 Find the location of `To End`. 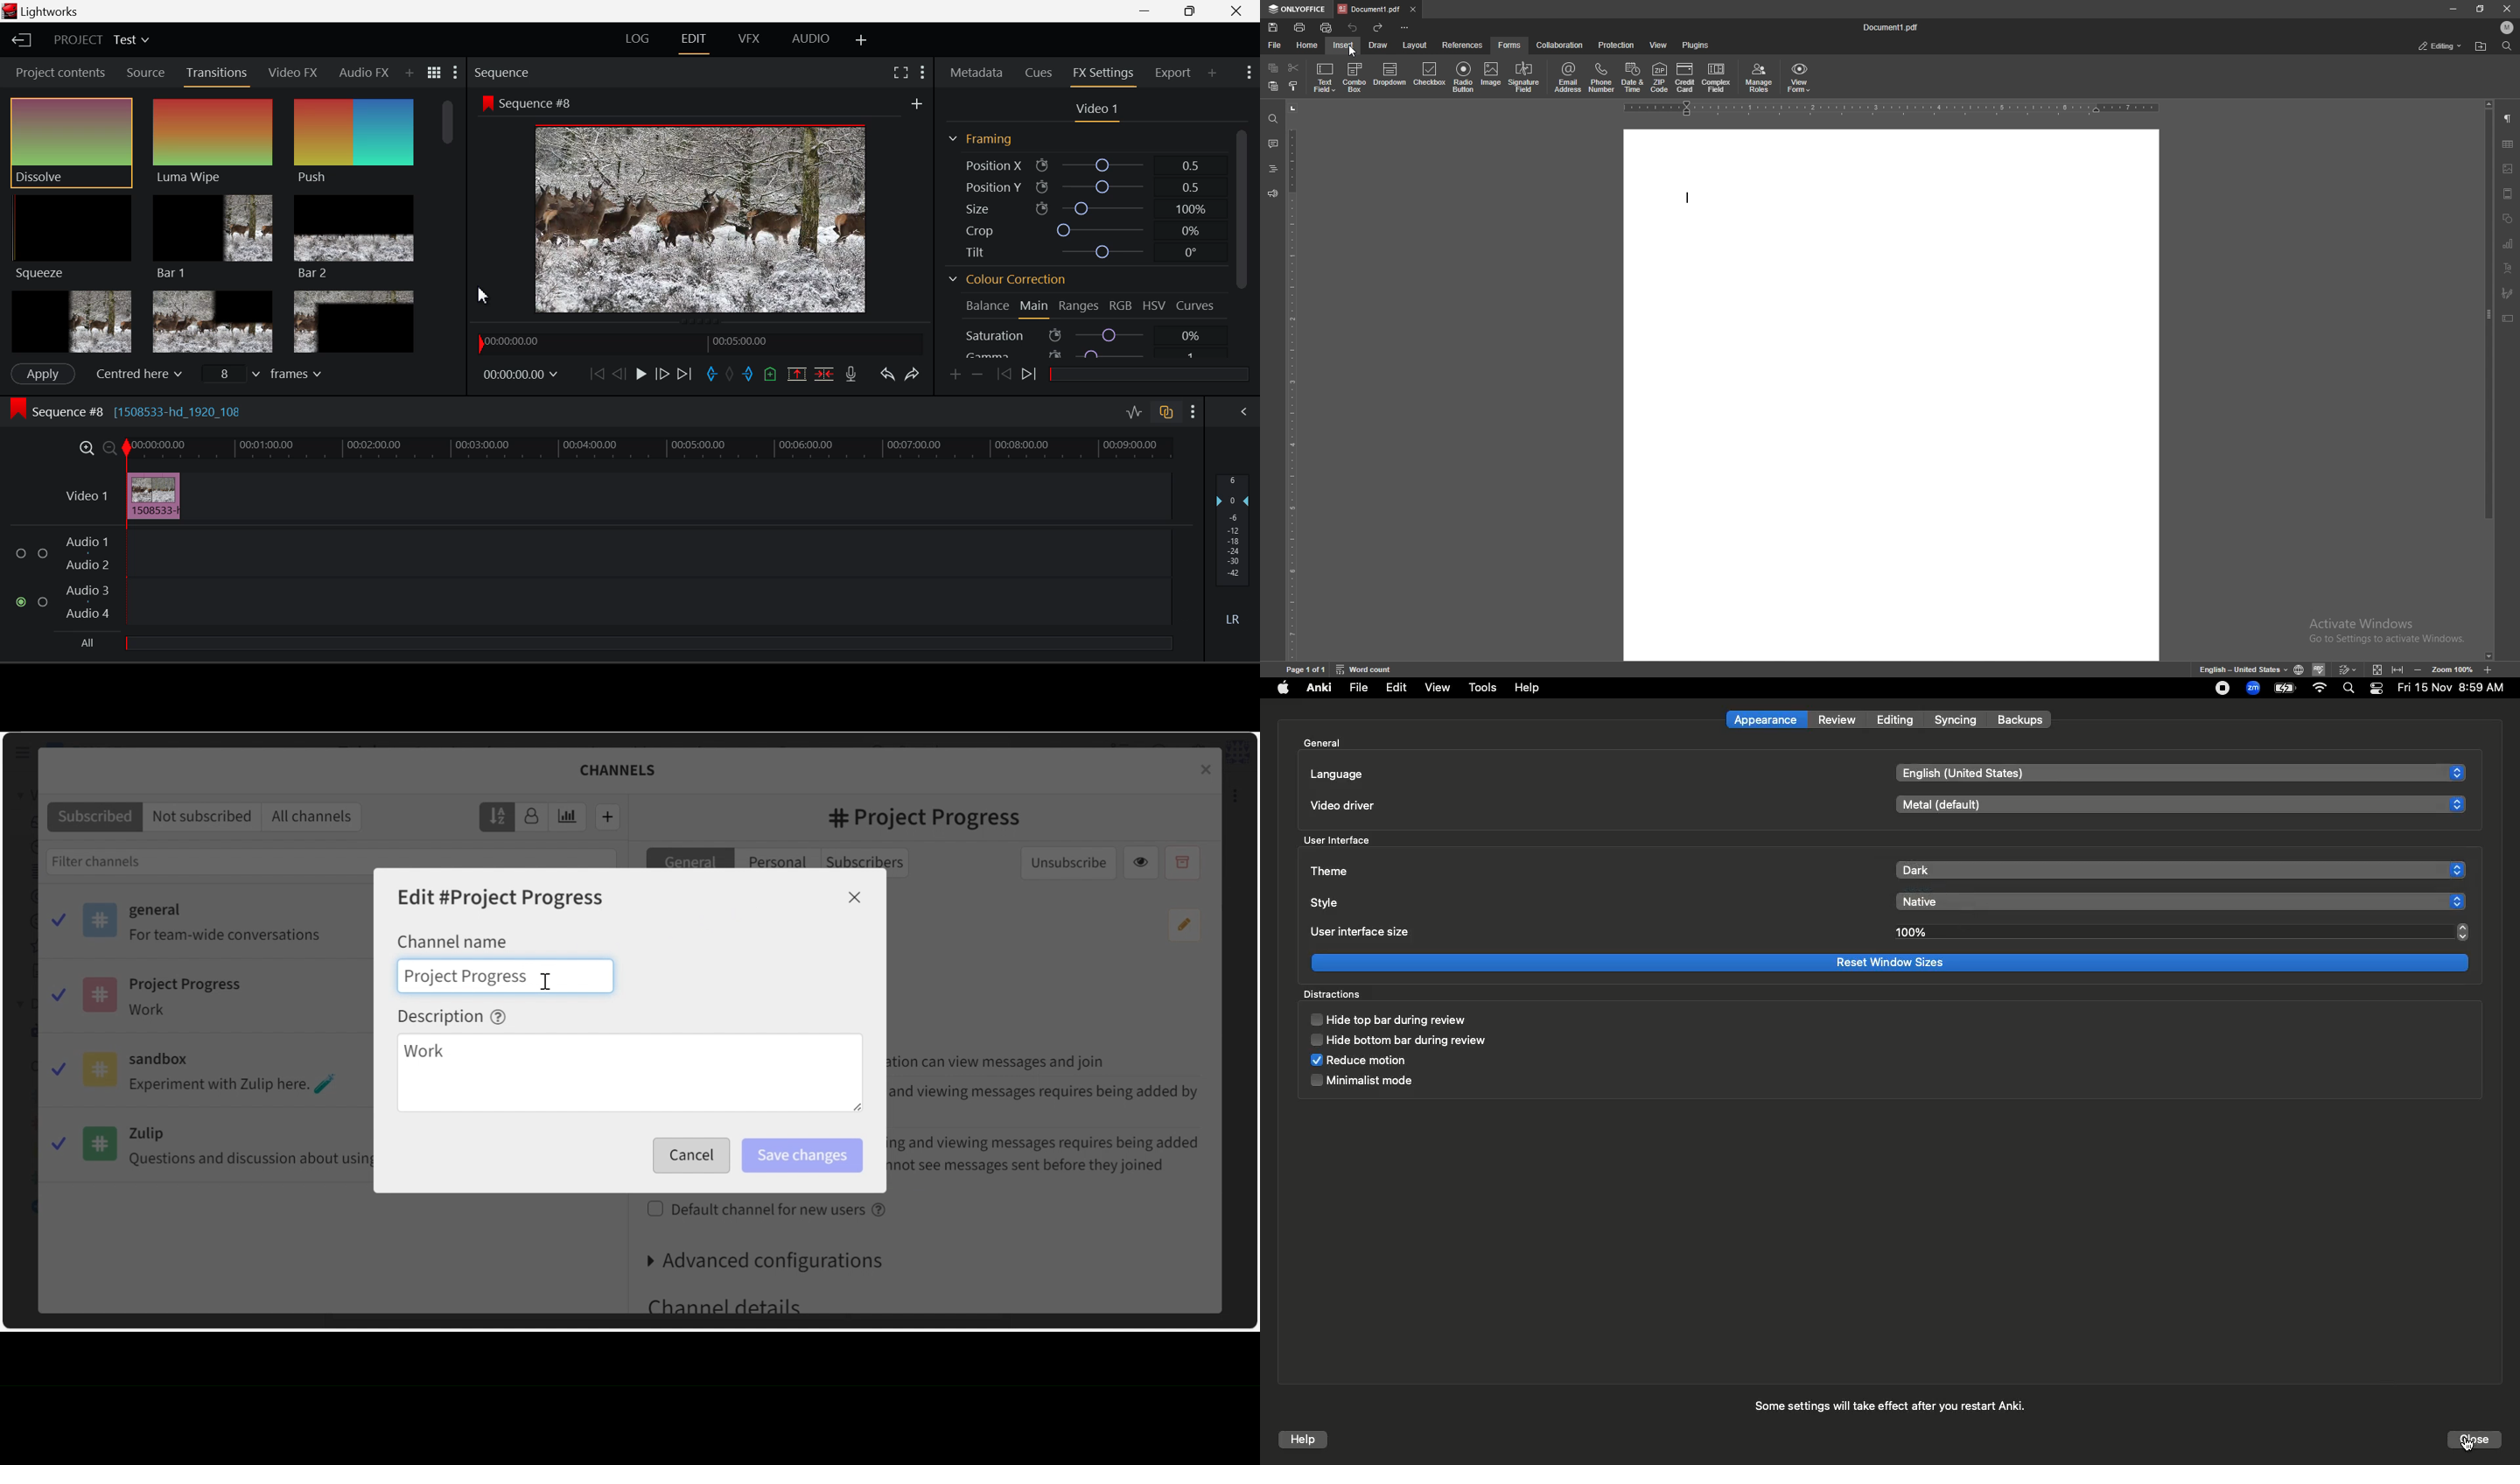

To End is located at coordinates (684, 374).